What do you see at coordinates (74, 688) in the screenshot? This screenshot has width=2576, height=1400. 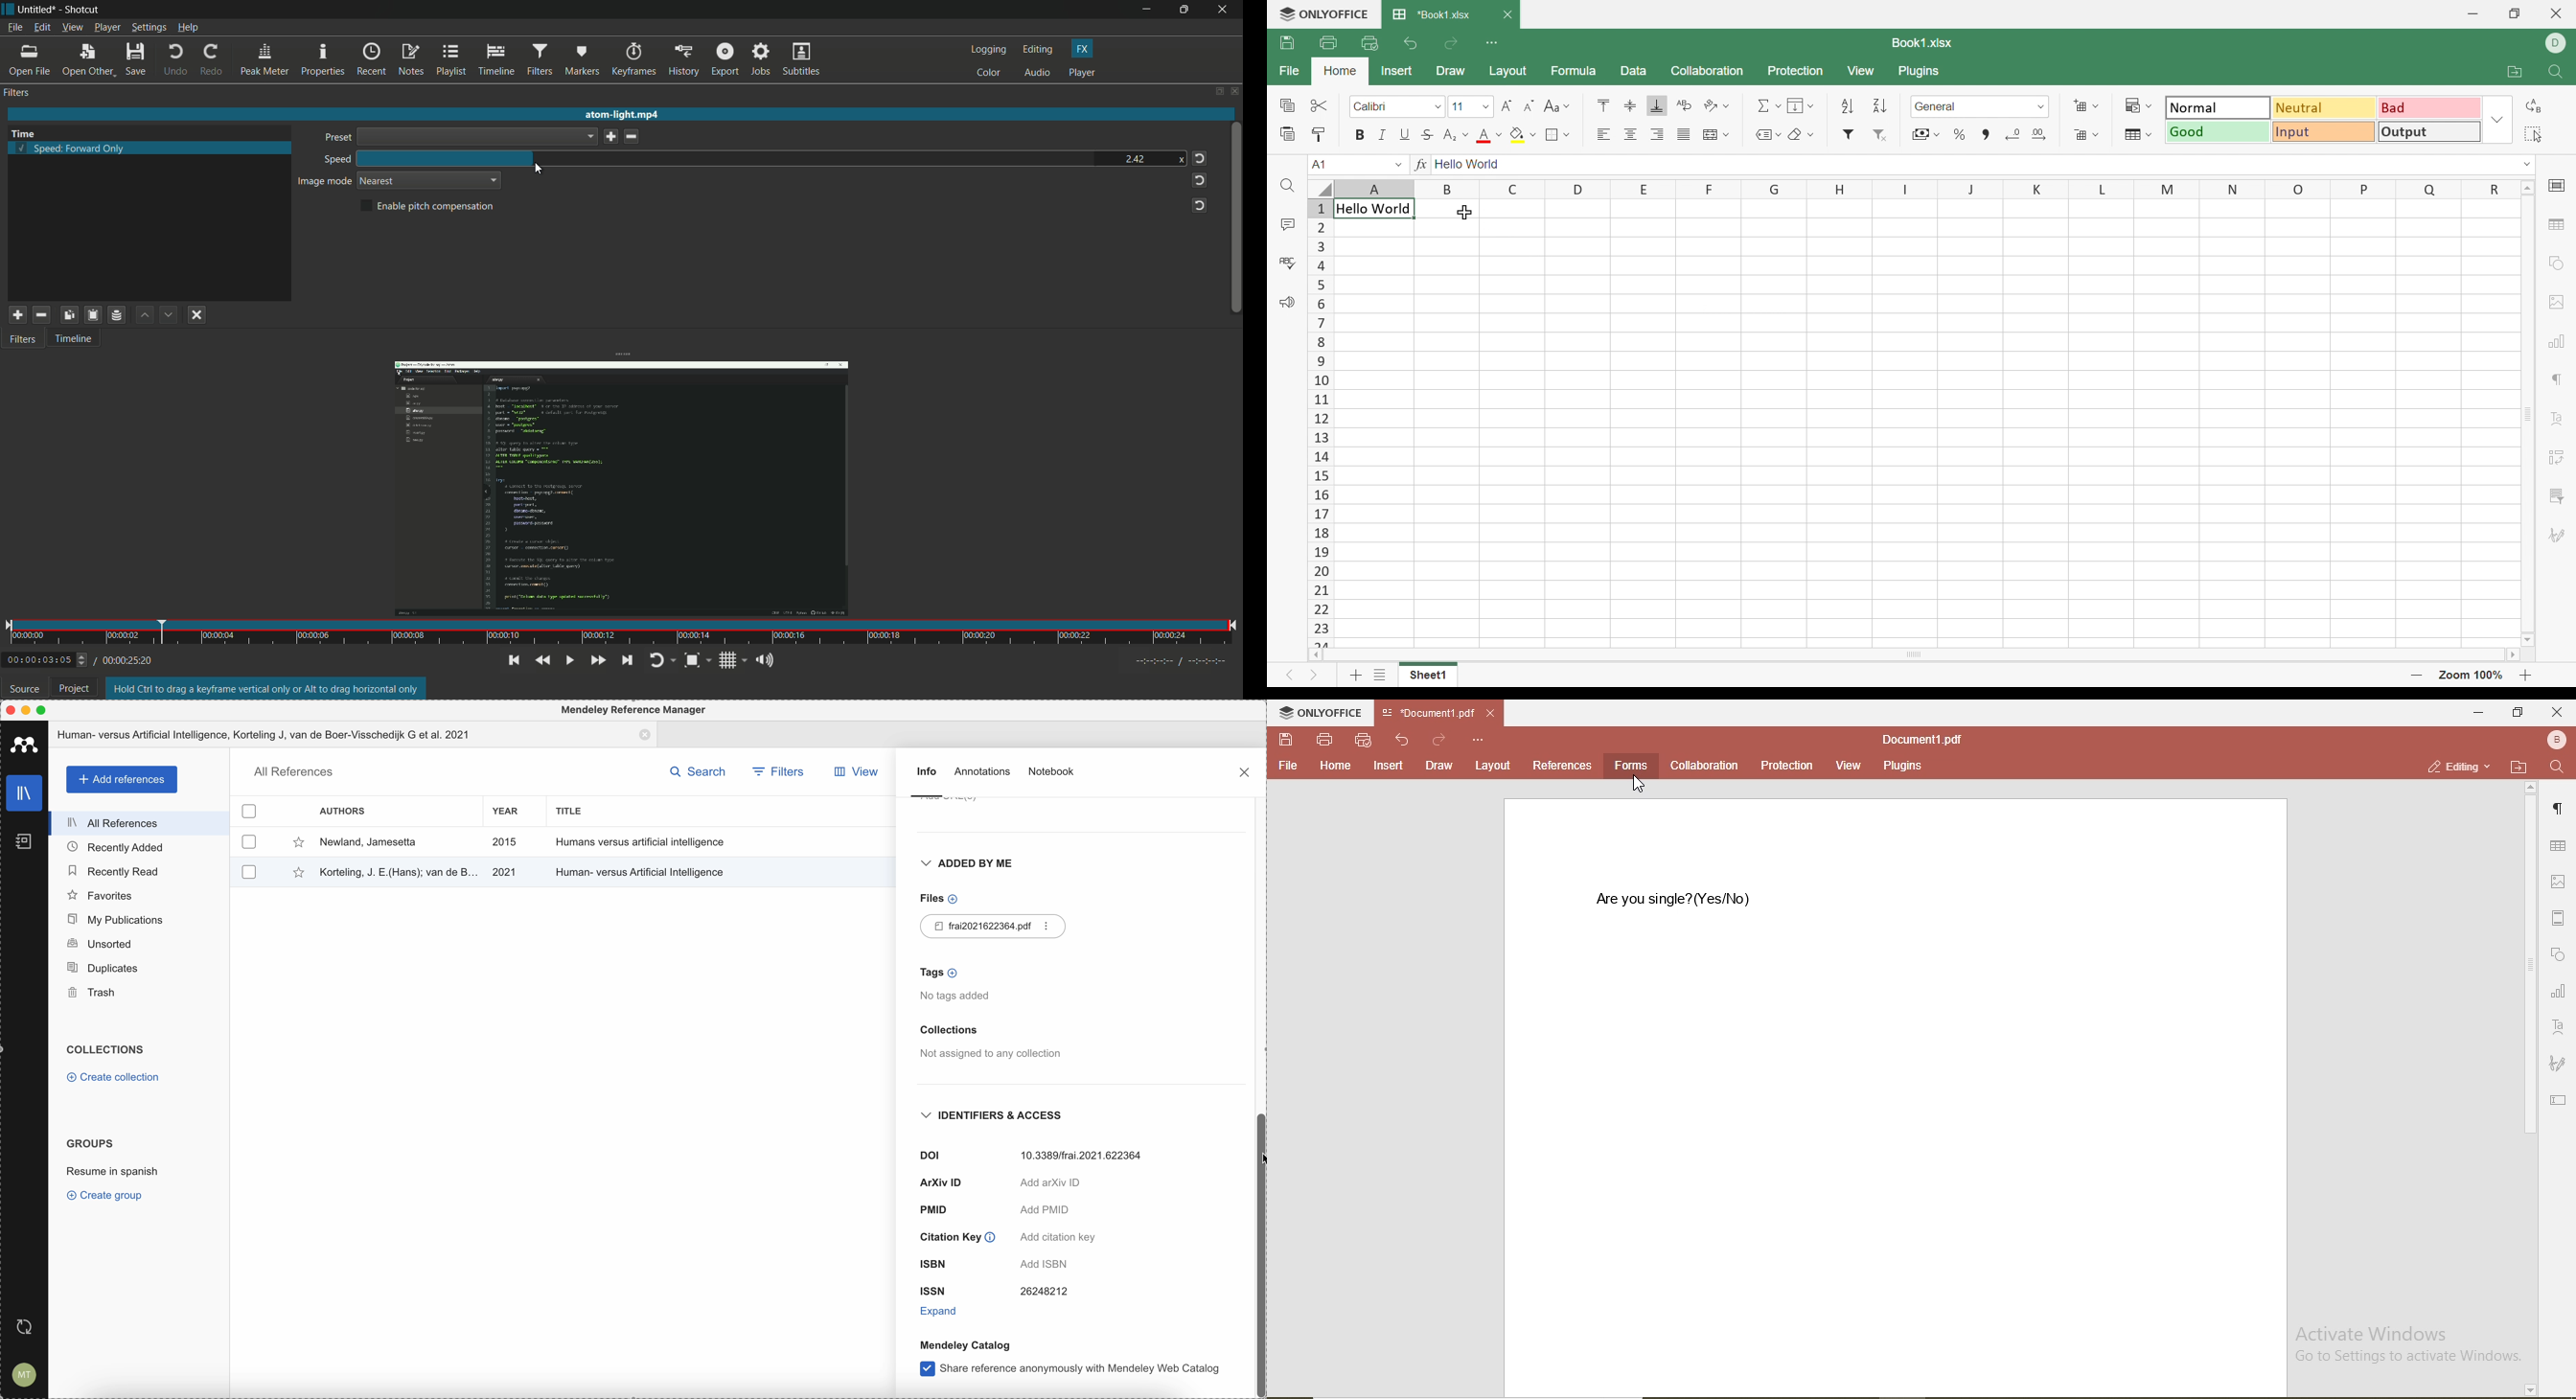 I see `project` at bounding box center [74, 688].